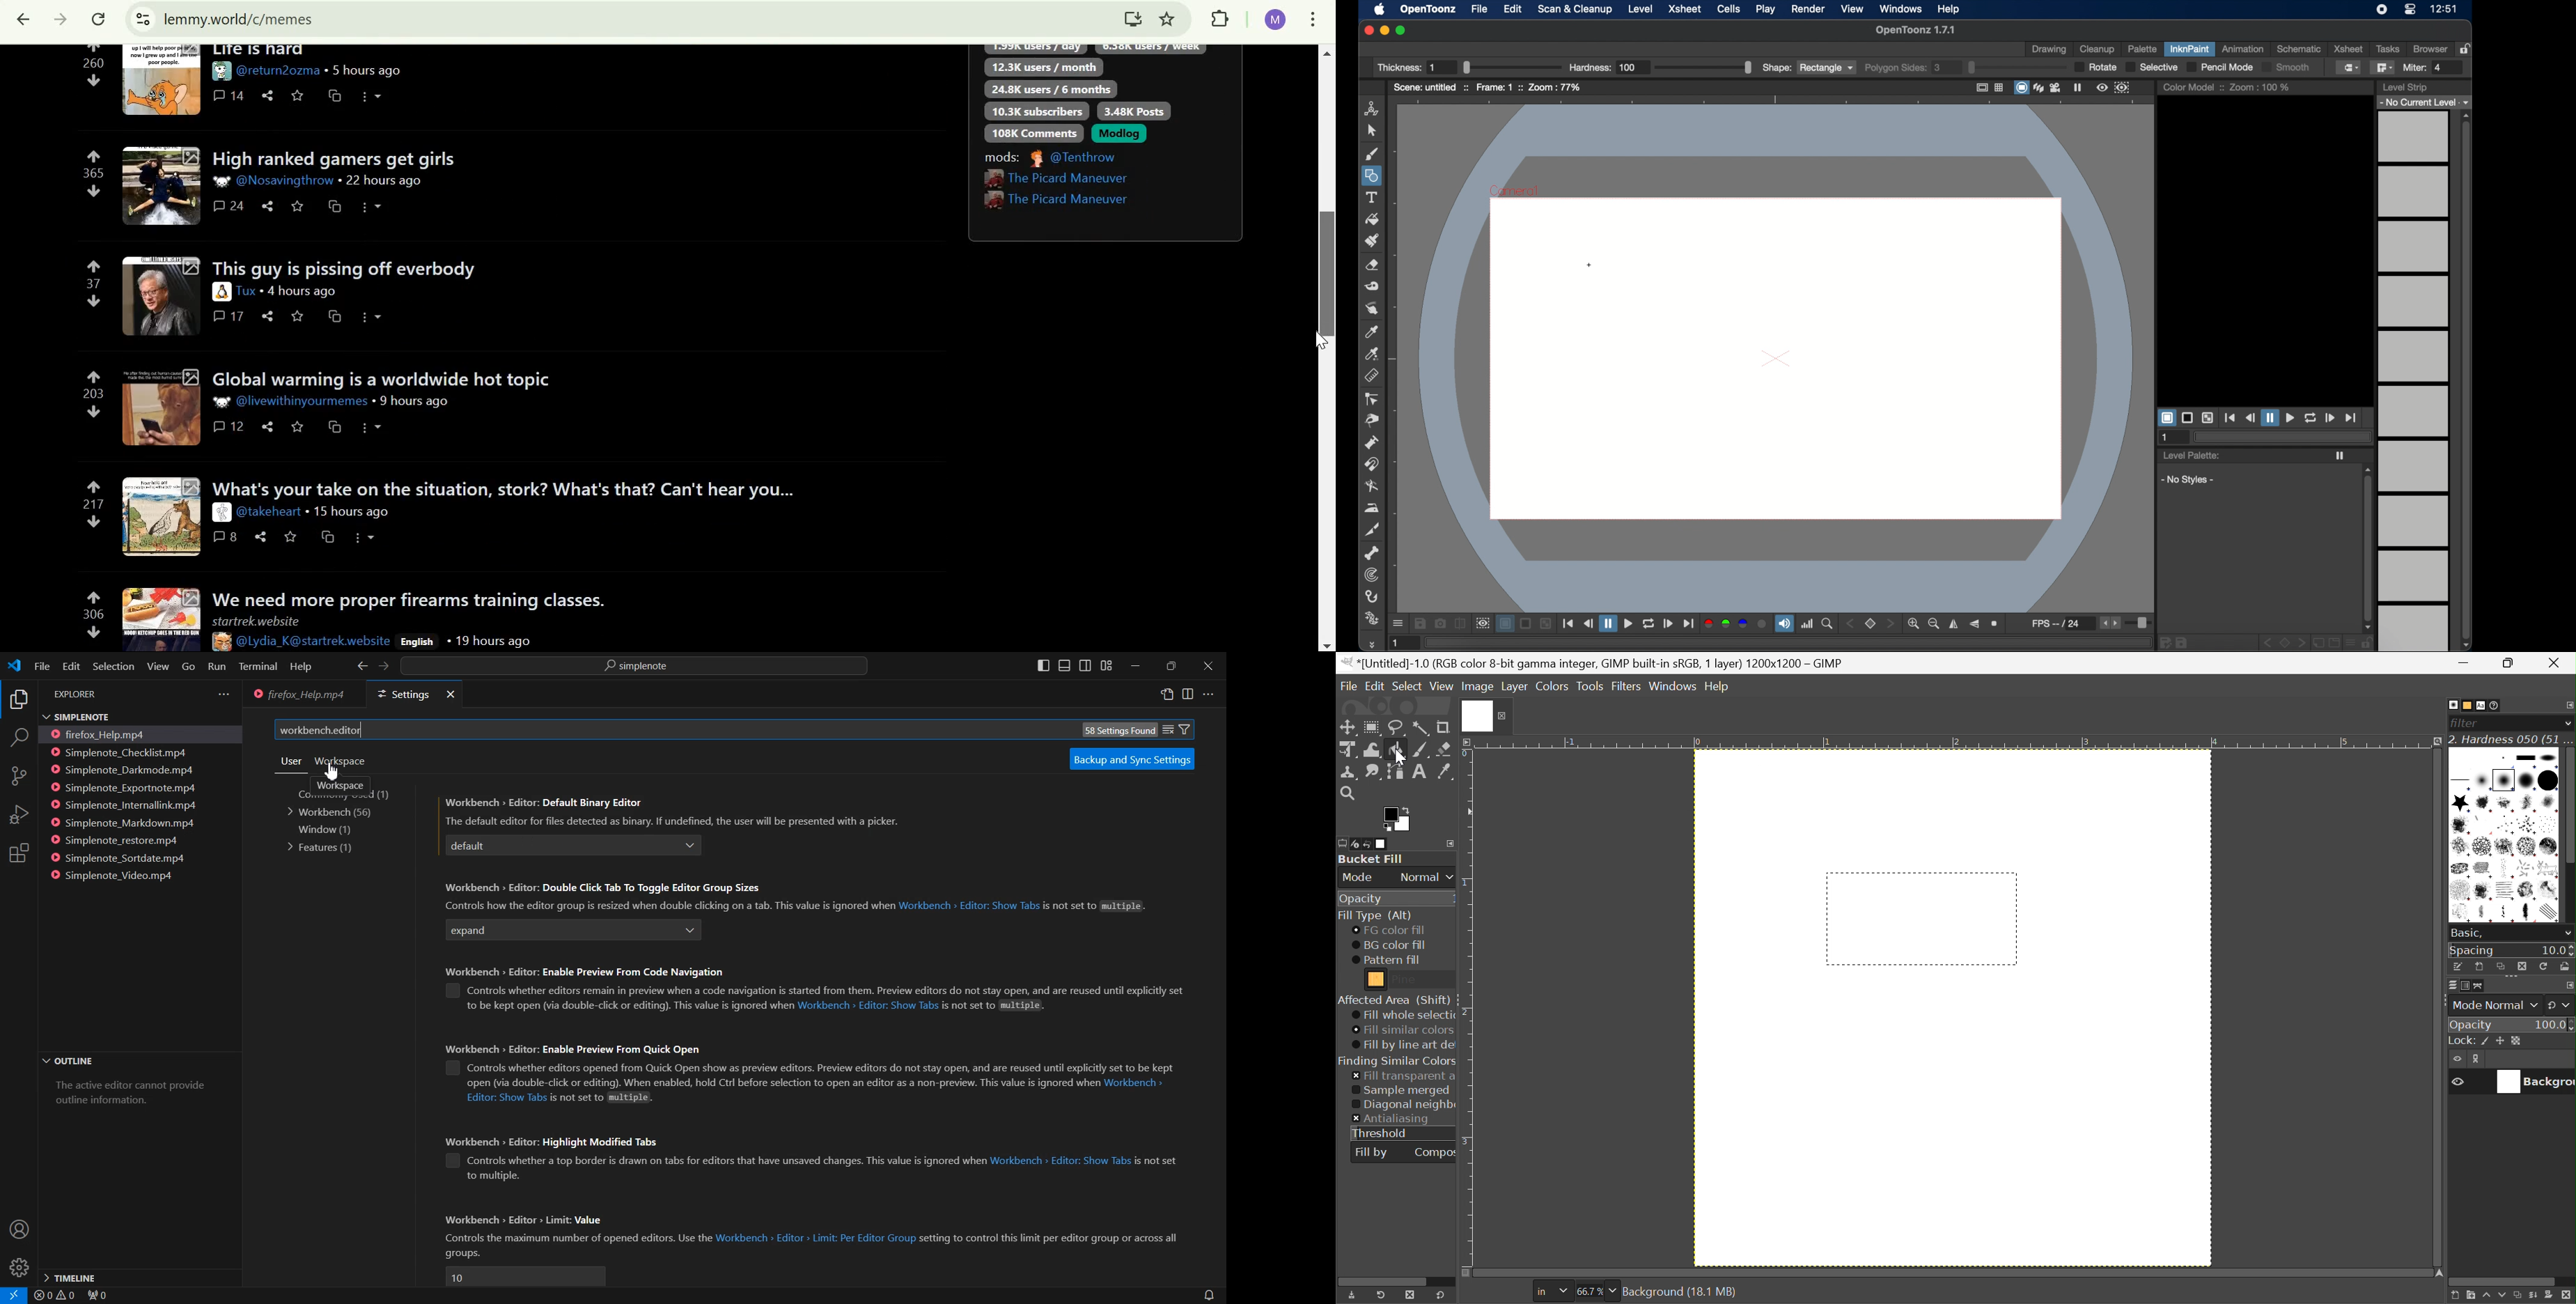 The image size is (2576, 1316). What do you see at coordinates (1419, 772) in the screenshot?
I see `Text Tool` at bounding box center [1419, 772].